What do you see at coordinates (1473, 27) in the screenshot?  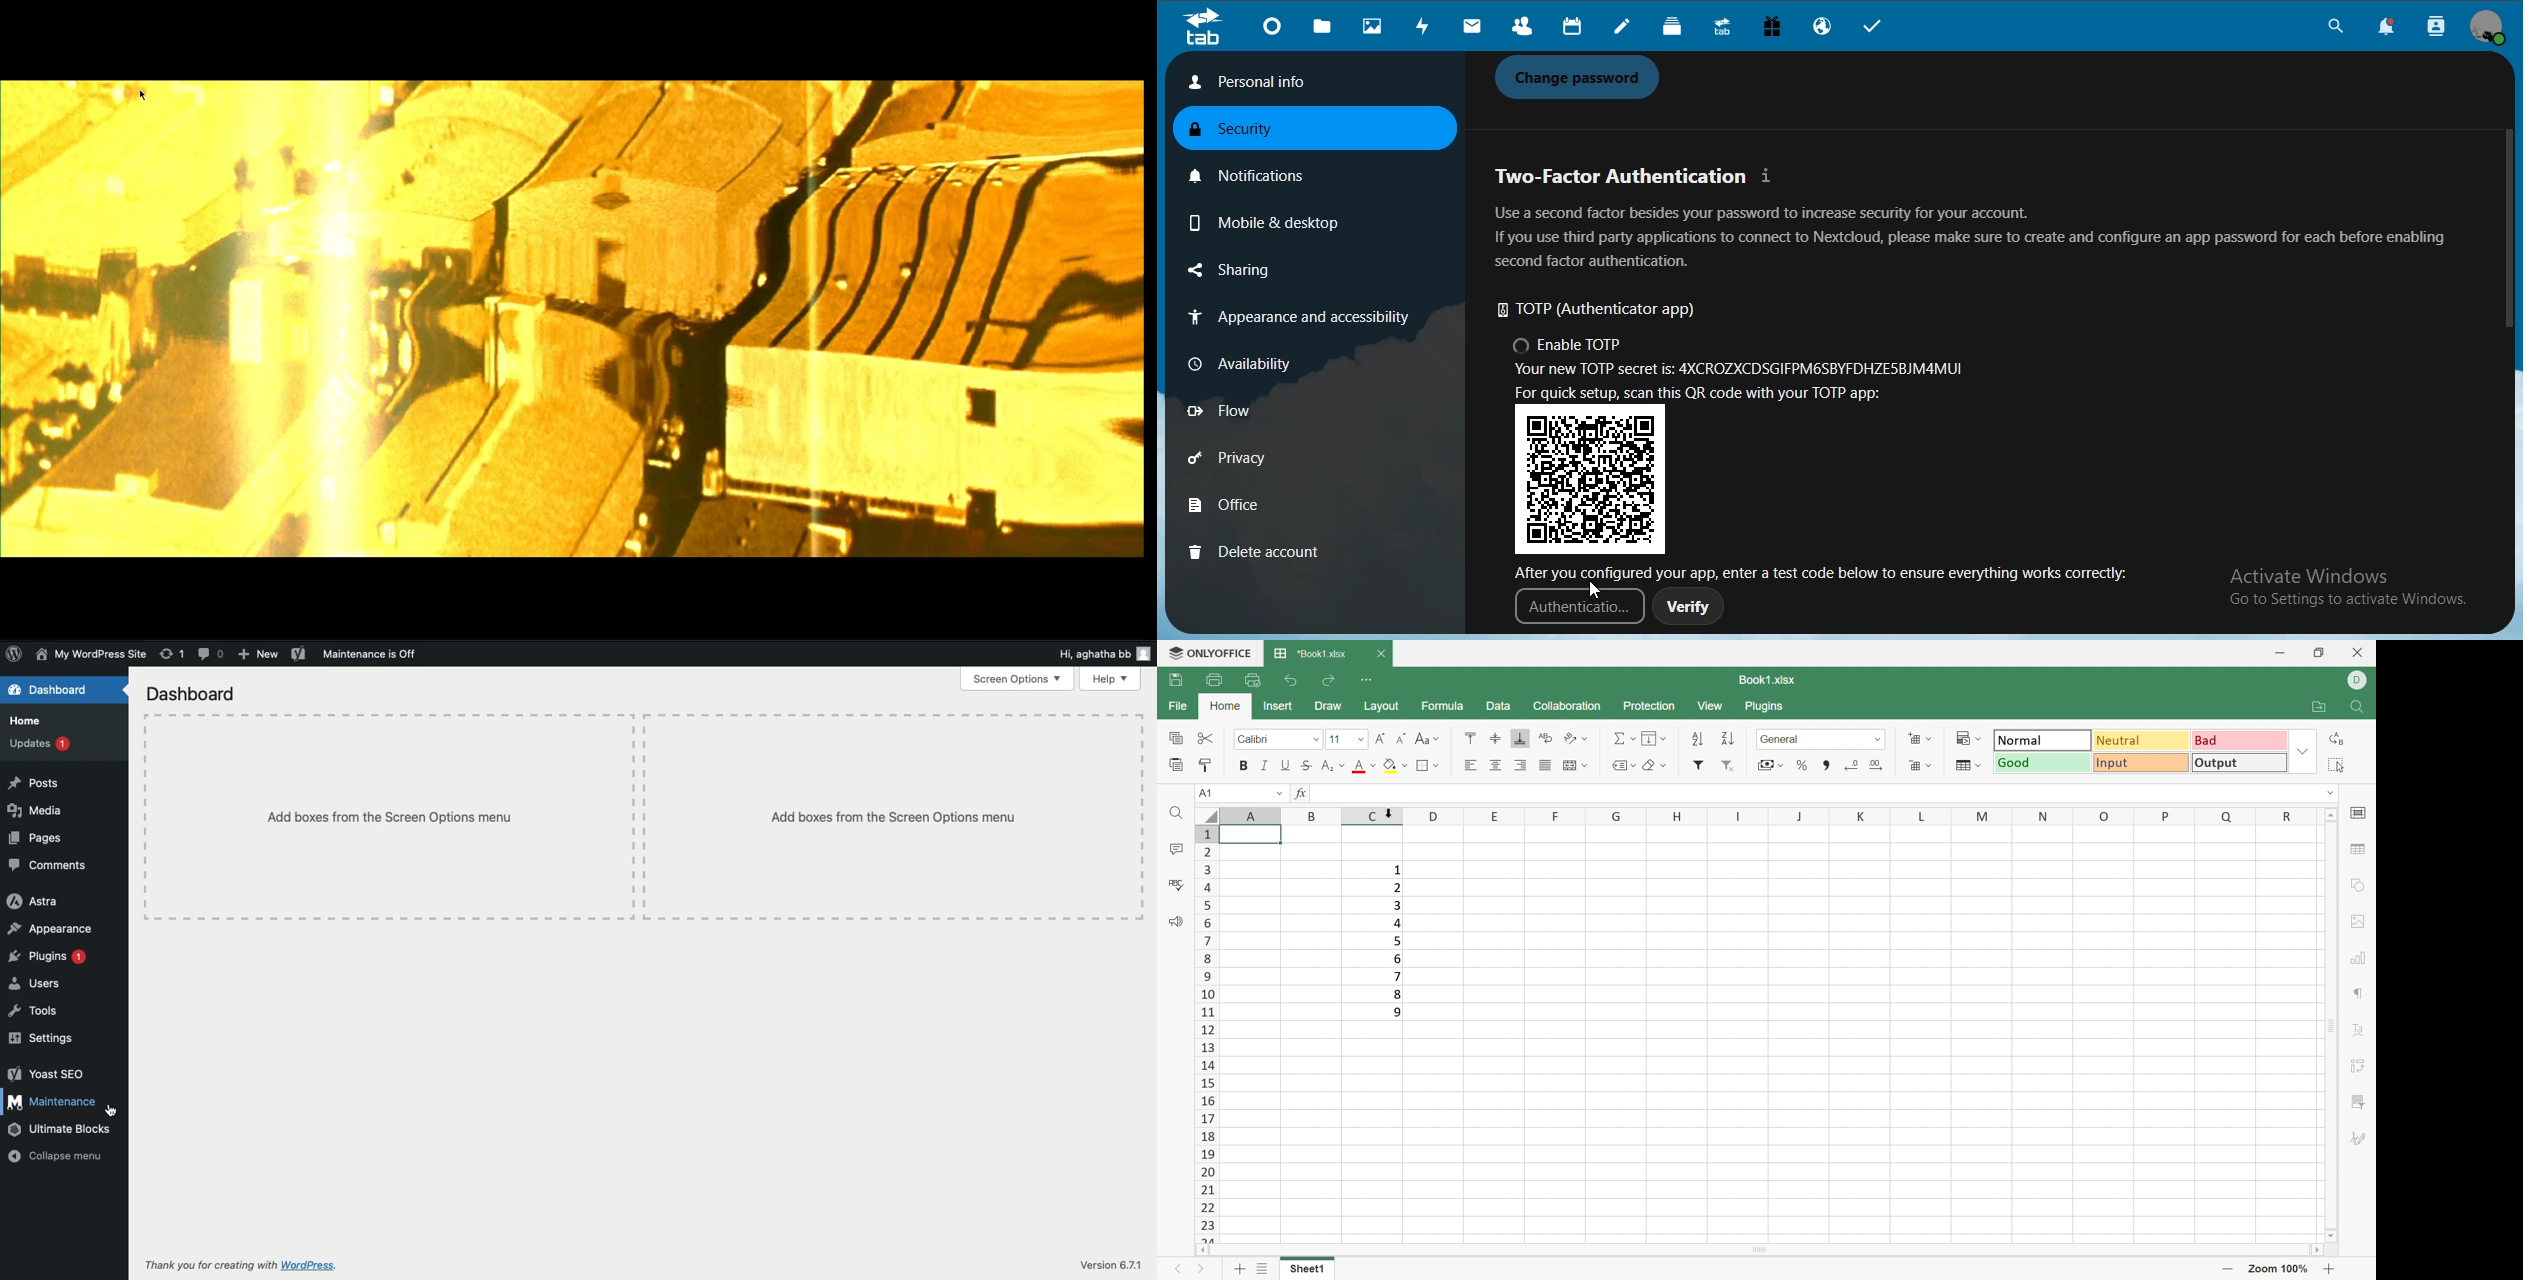 I see `mail` at bounding box center [1473, 27].